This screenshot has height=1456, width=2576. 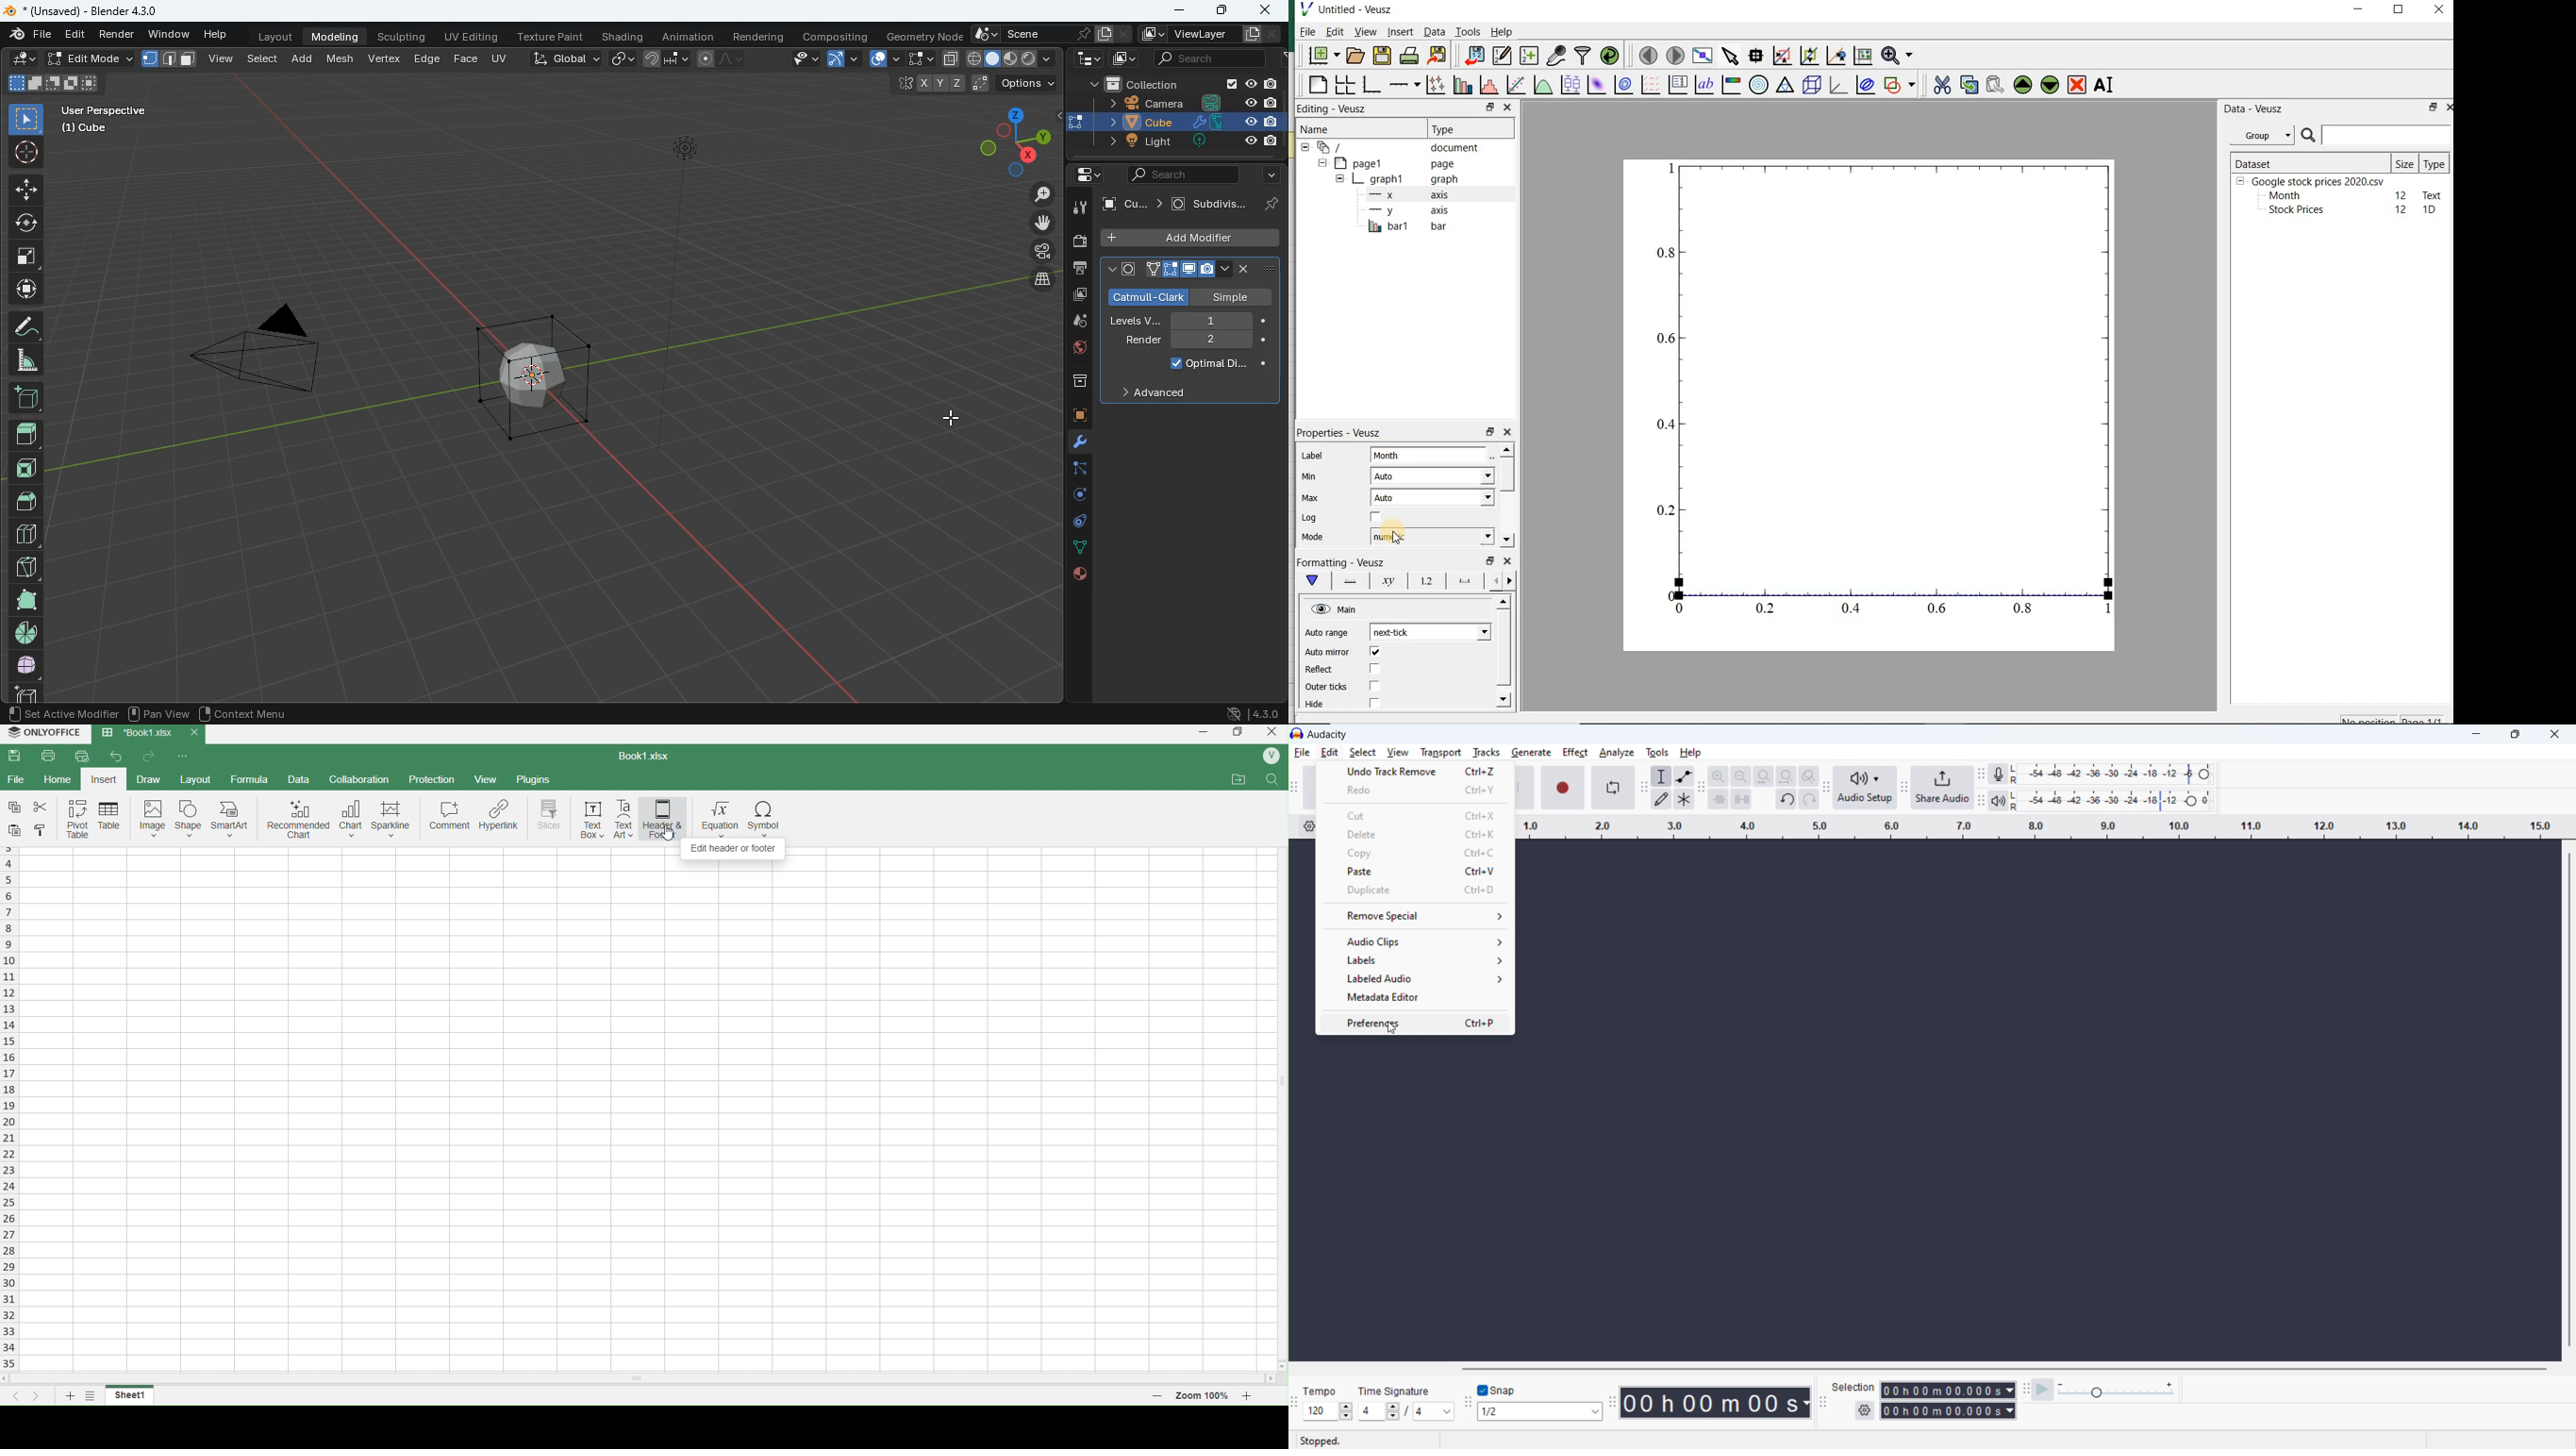 I want to click on Vertical scroll bar, so click(x=2568, y=1102).